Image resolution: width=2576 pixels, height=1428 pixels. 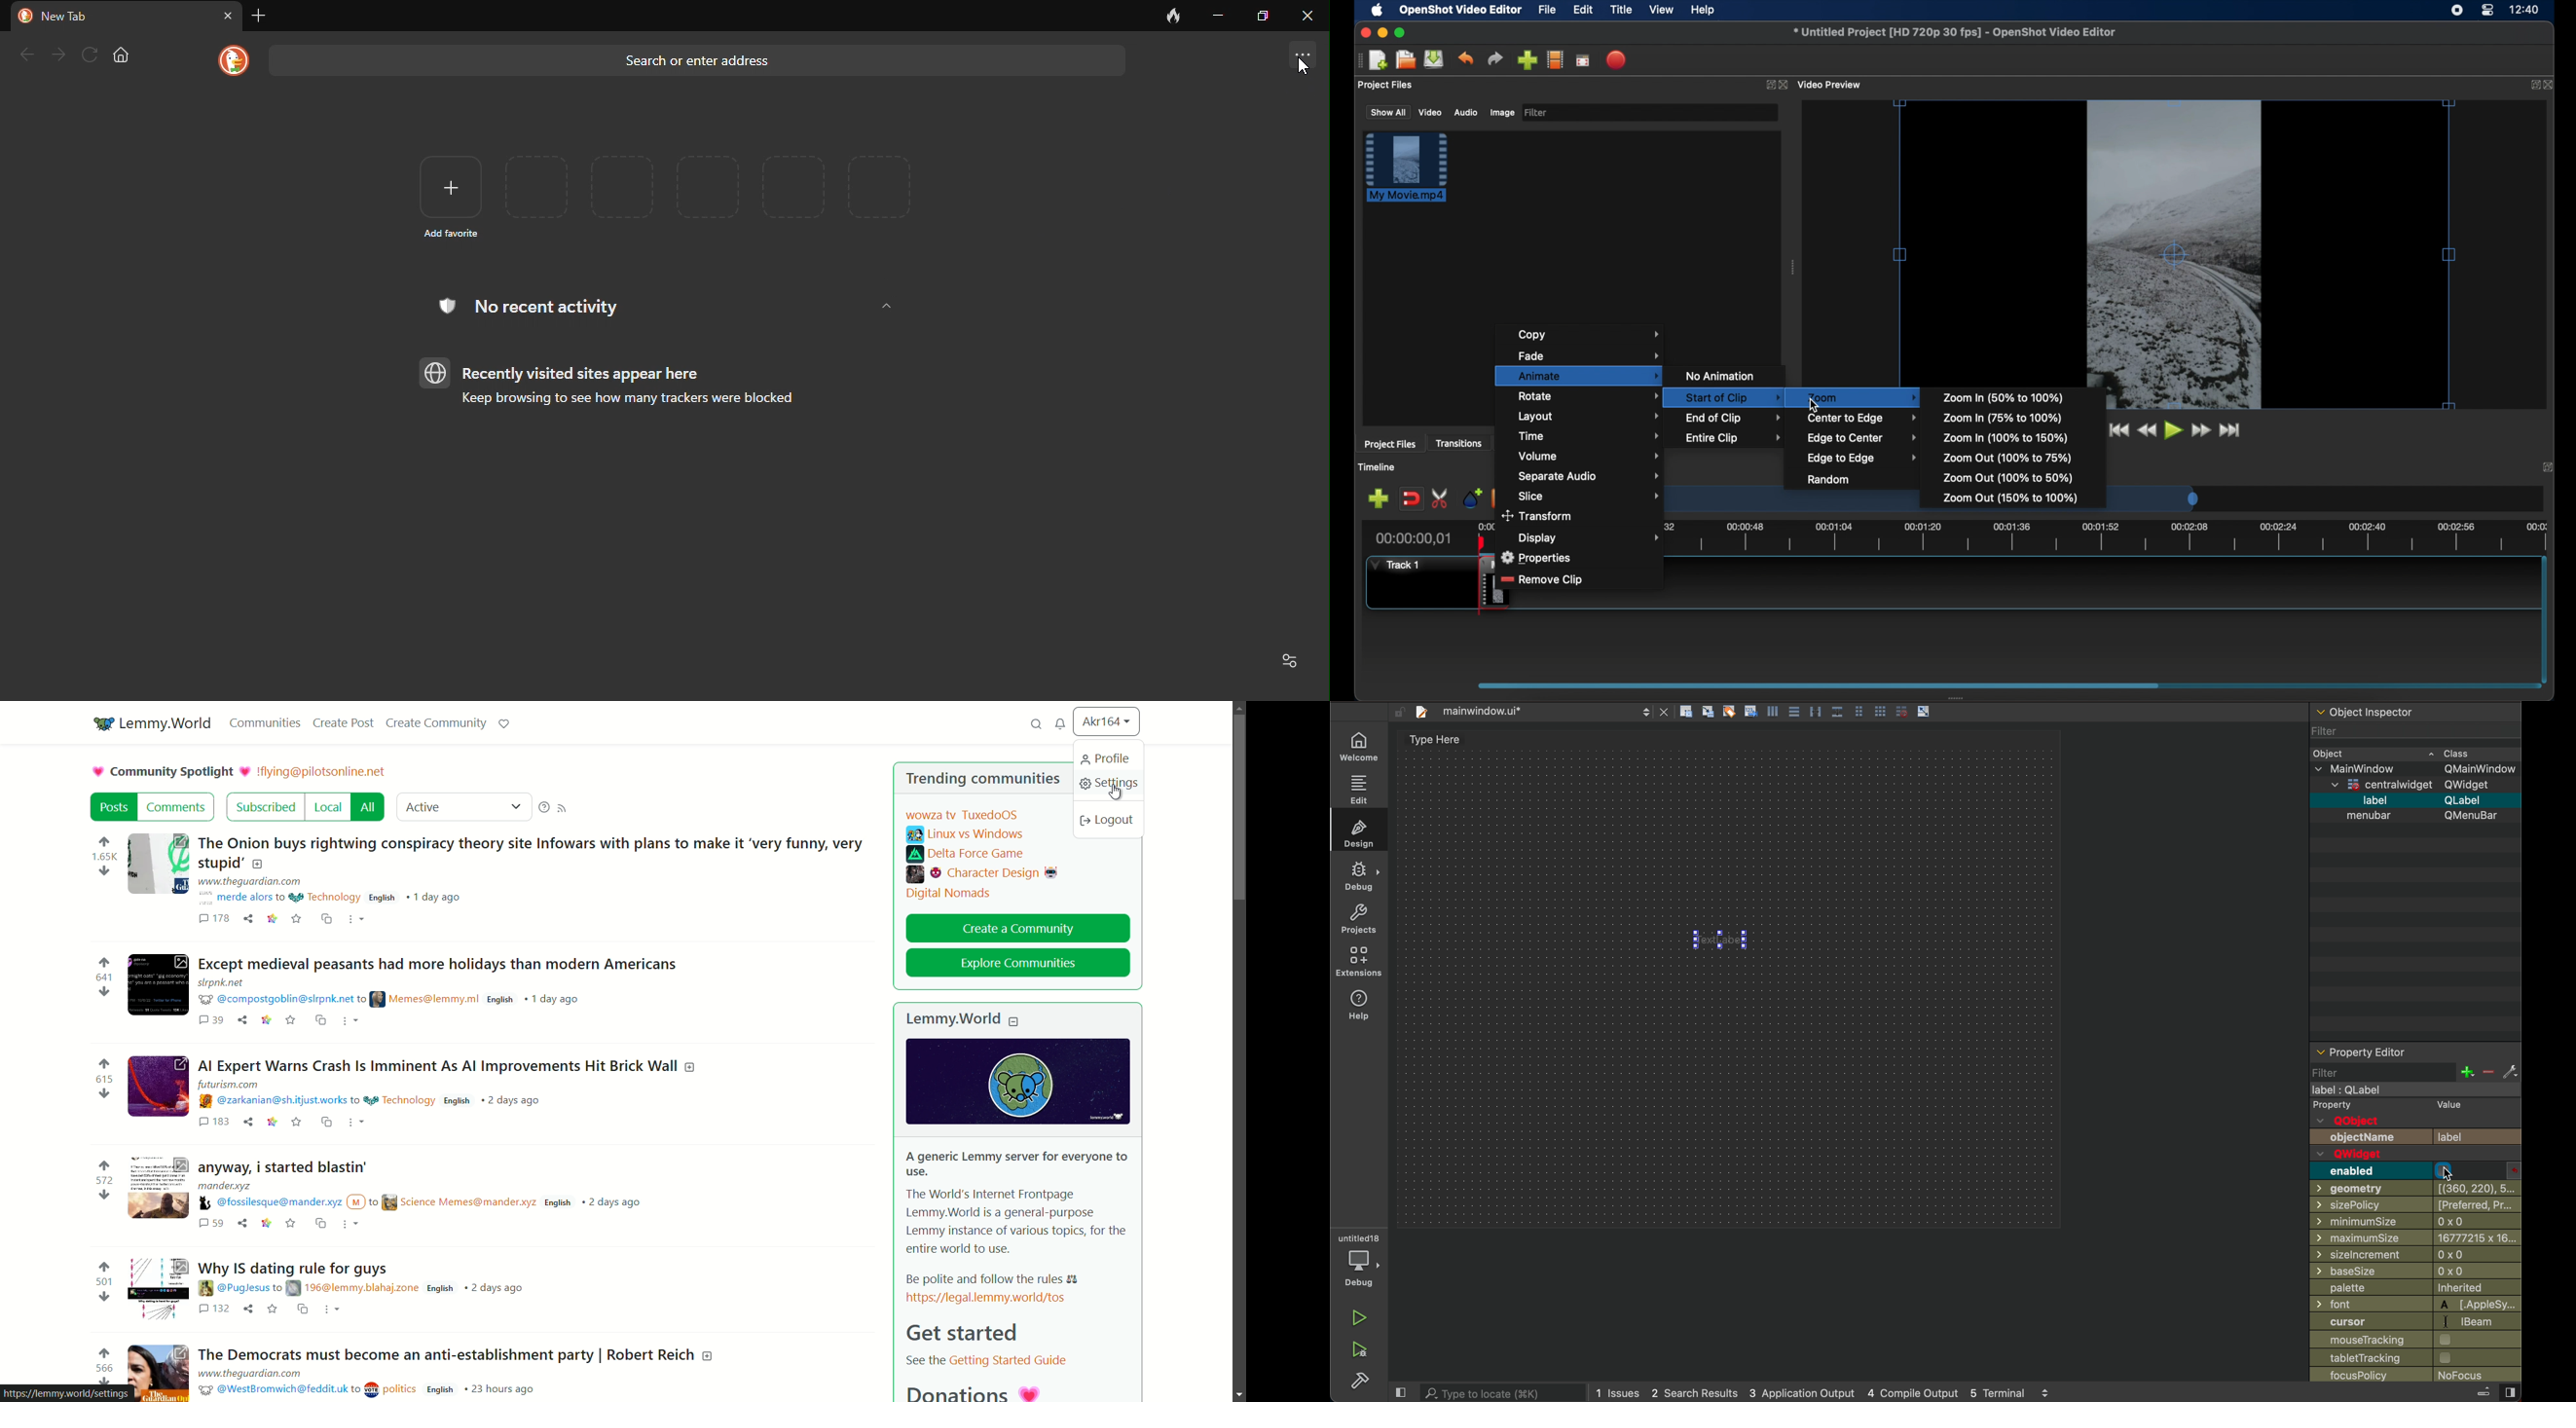 I want to click on file highlighted, so click(x=1406, y=167).